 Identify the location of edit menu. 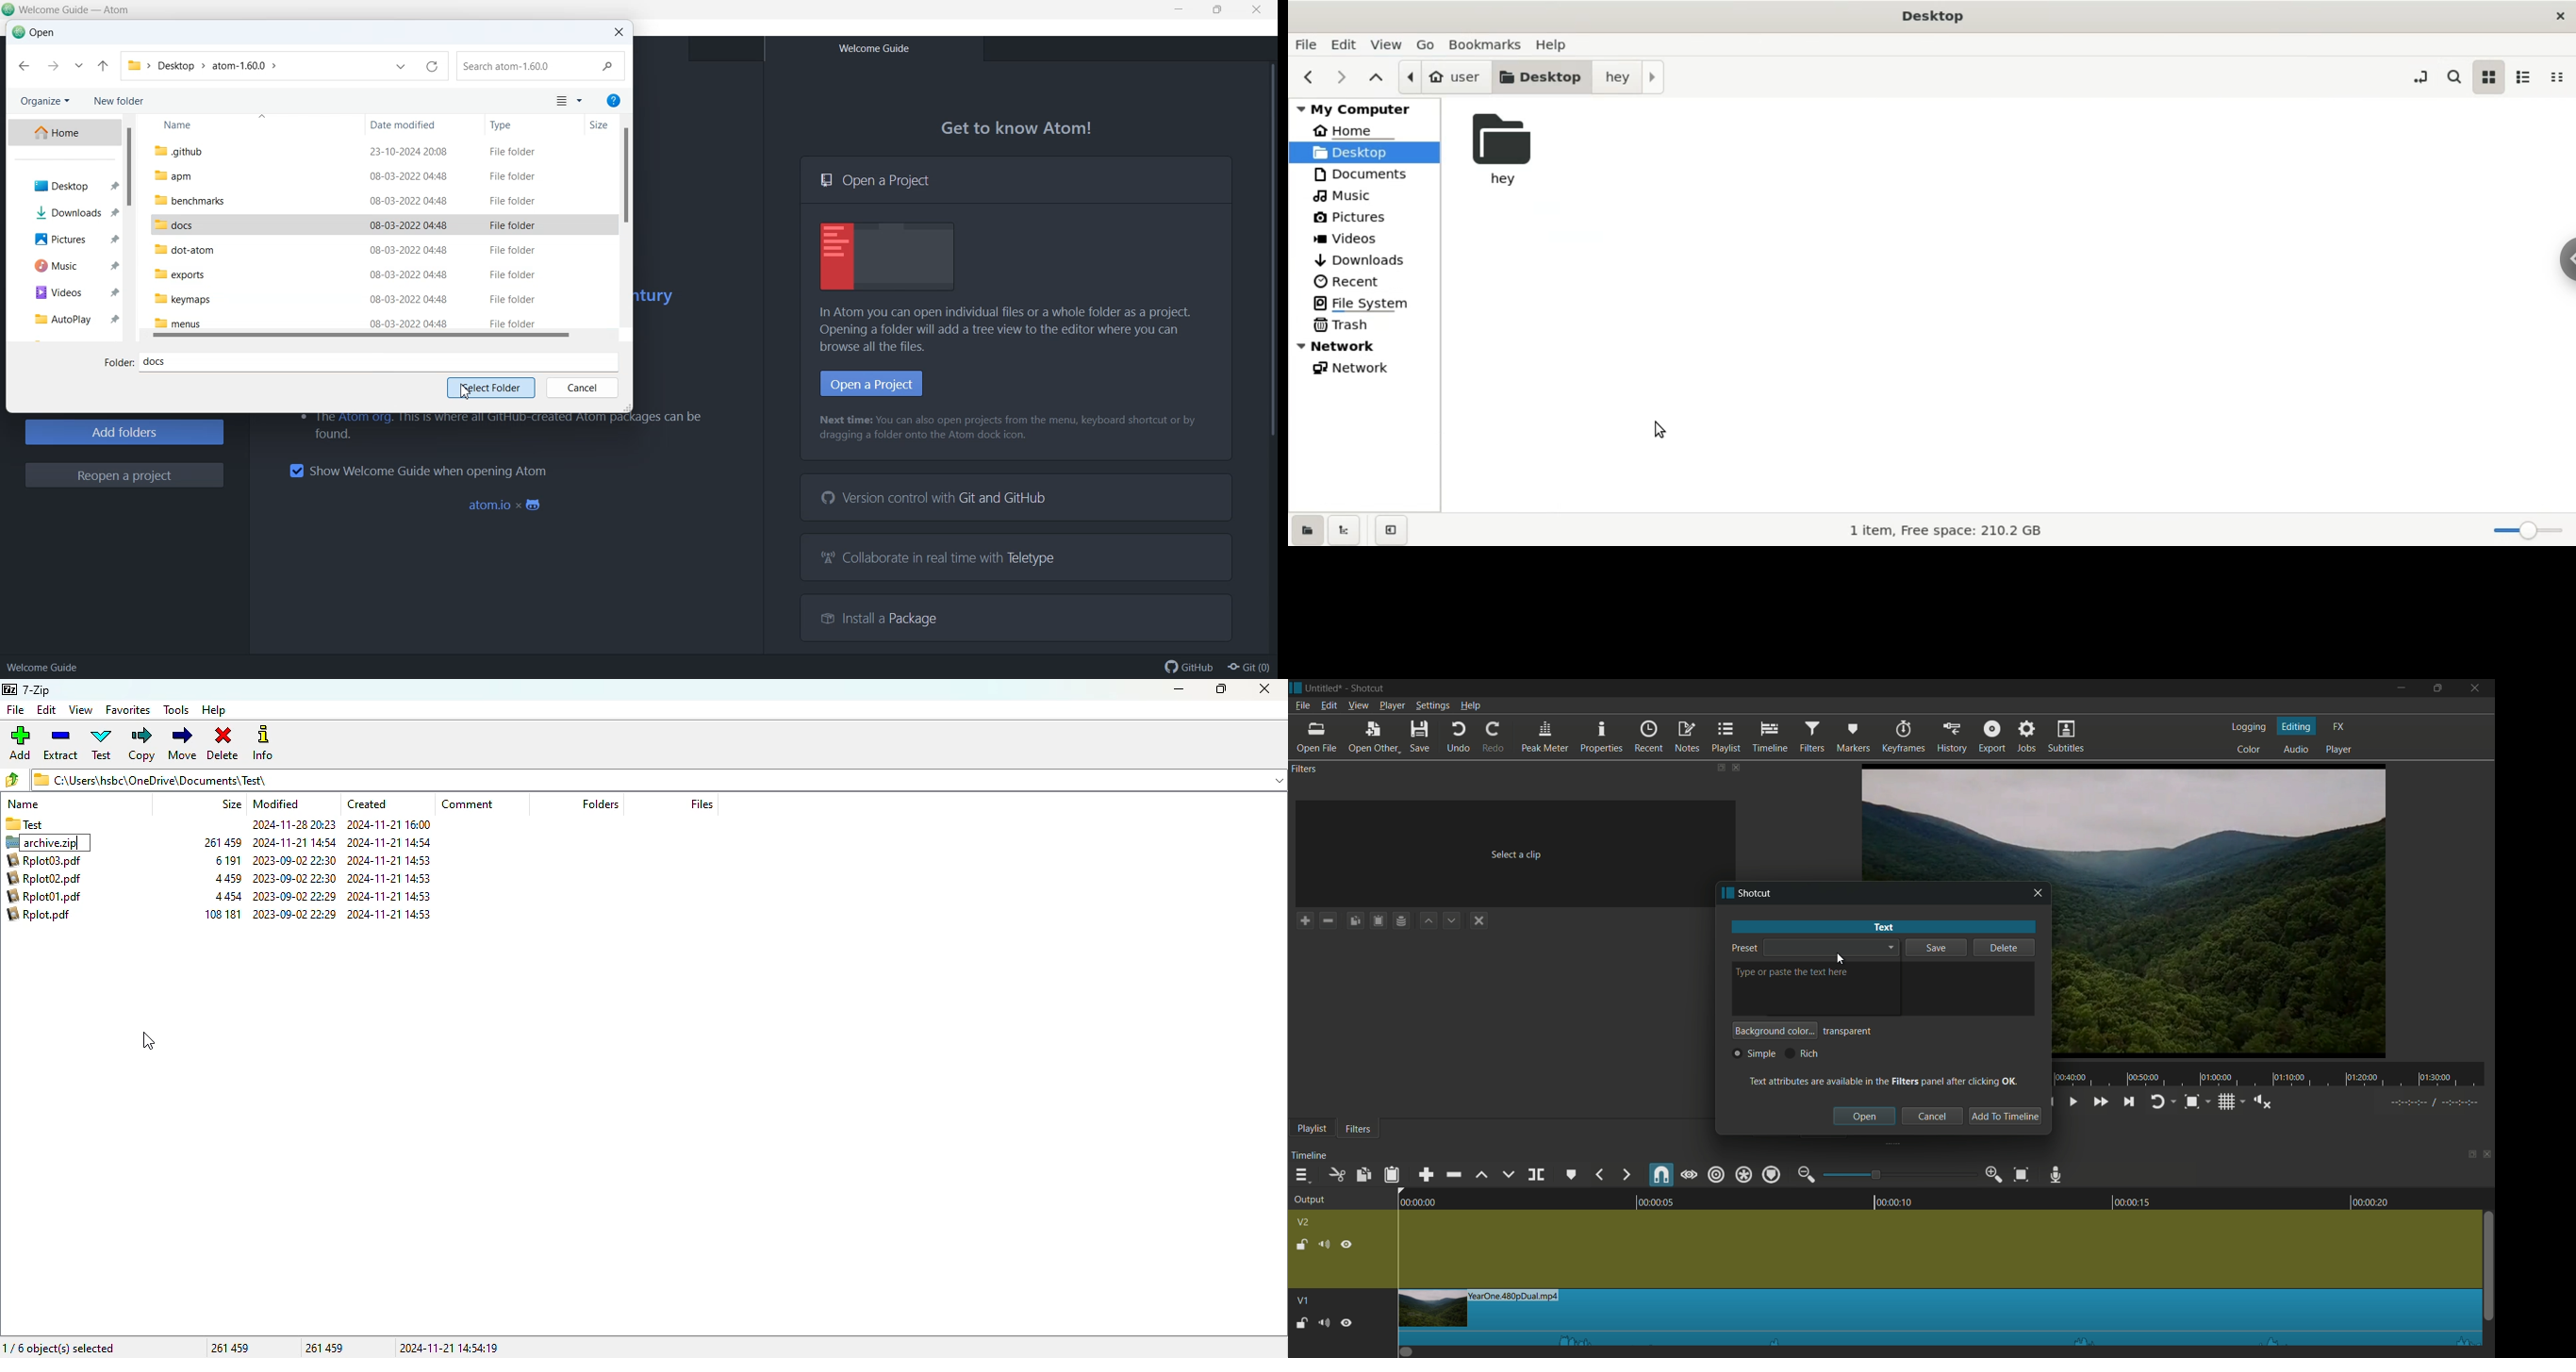
(1328, 705).